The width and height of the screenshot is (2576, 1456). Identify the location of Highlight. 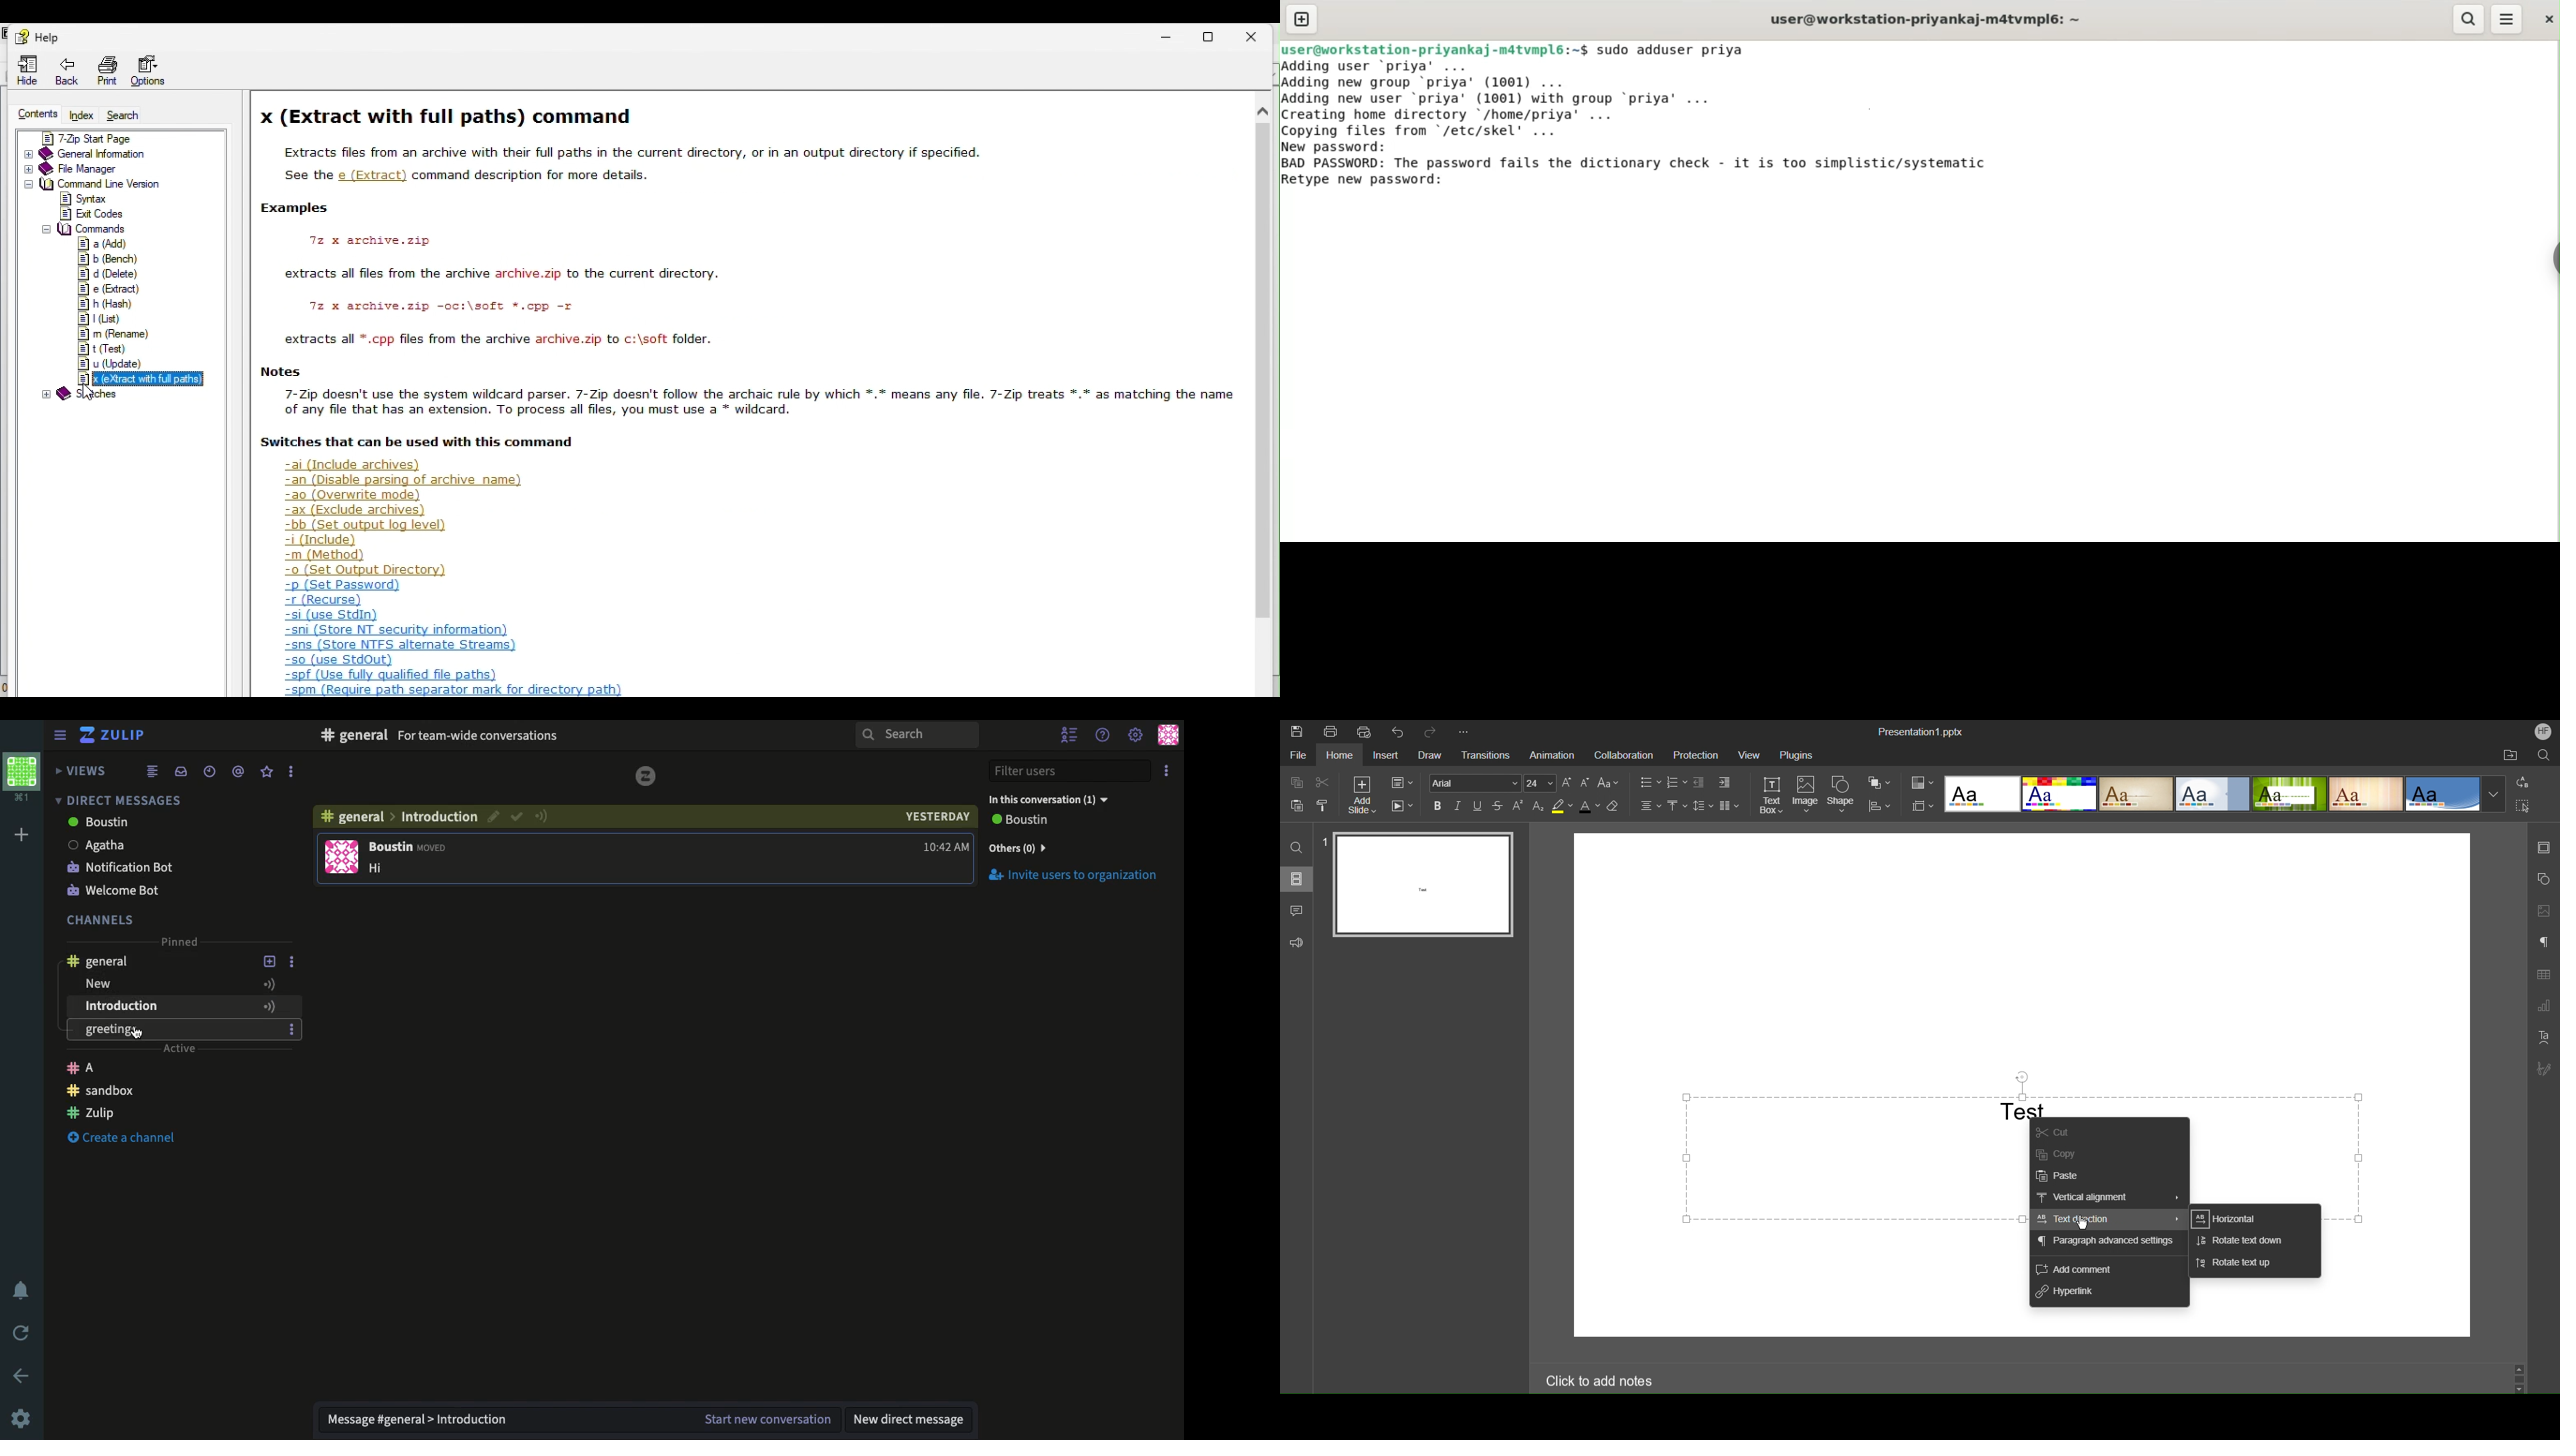
(1561, 807).